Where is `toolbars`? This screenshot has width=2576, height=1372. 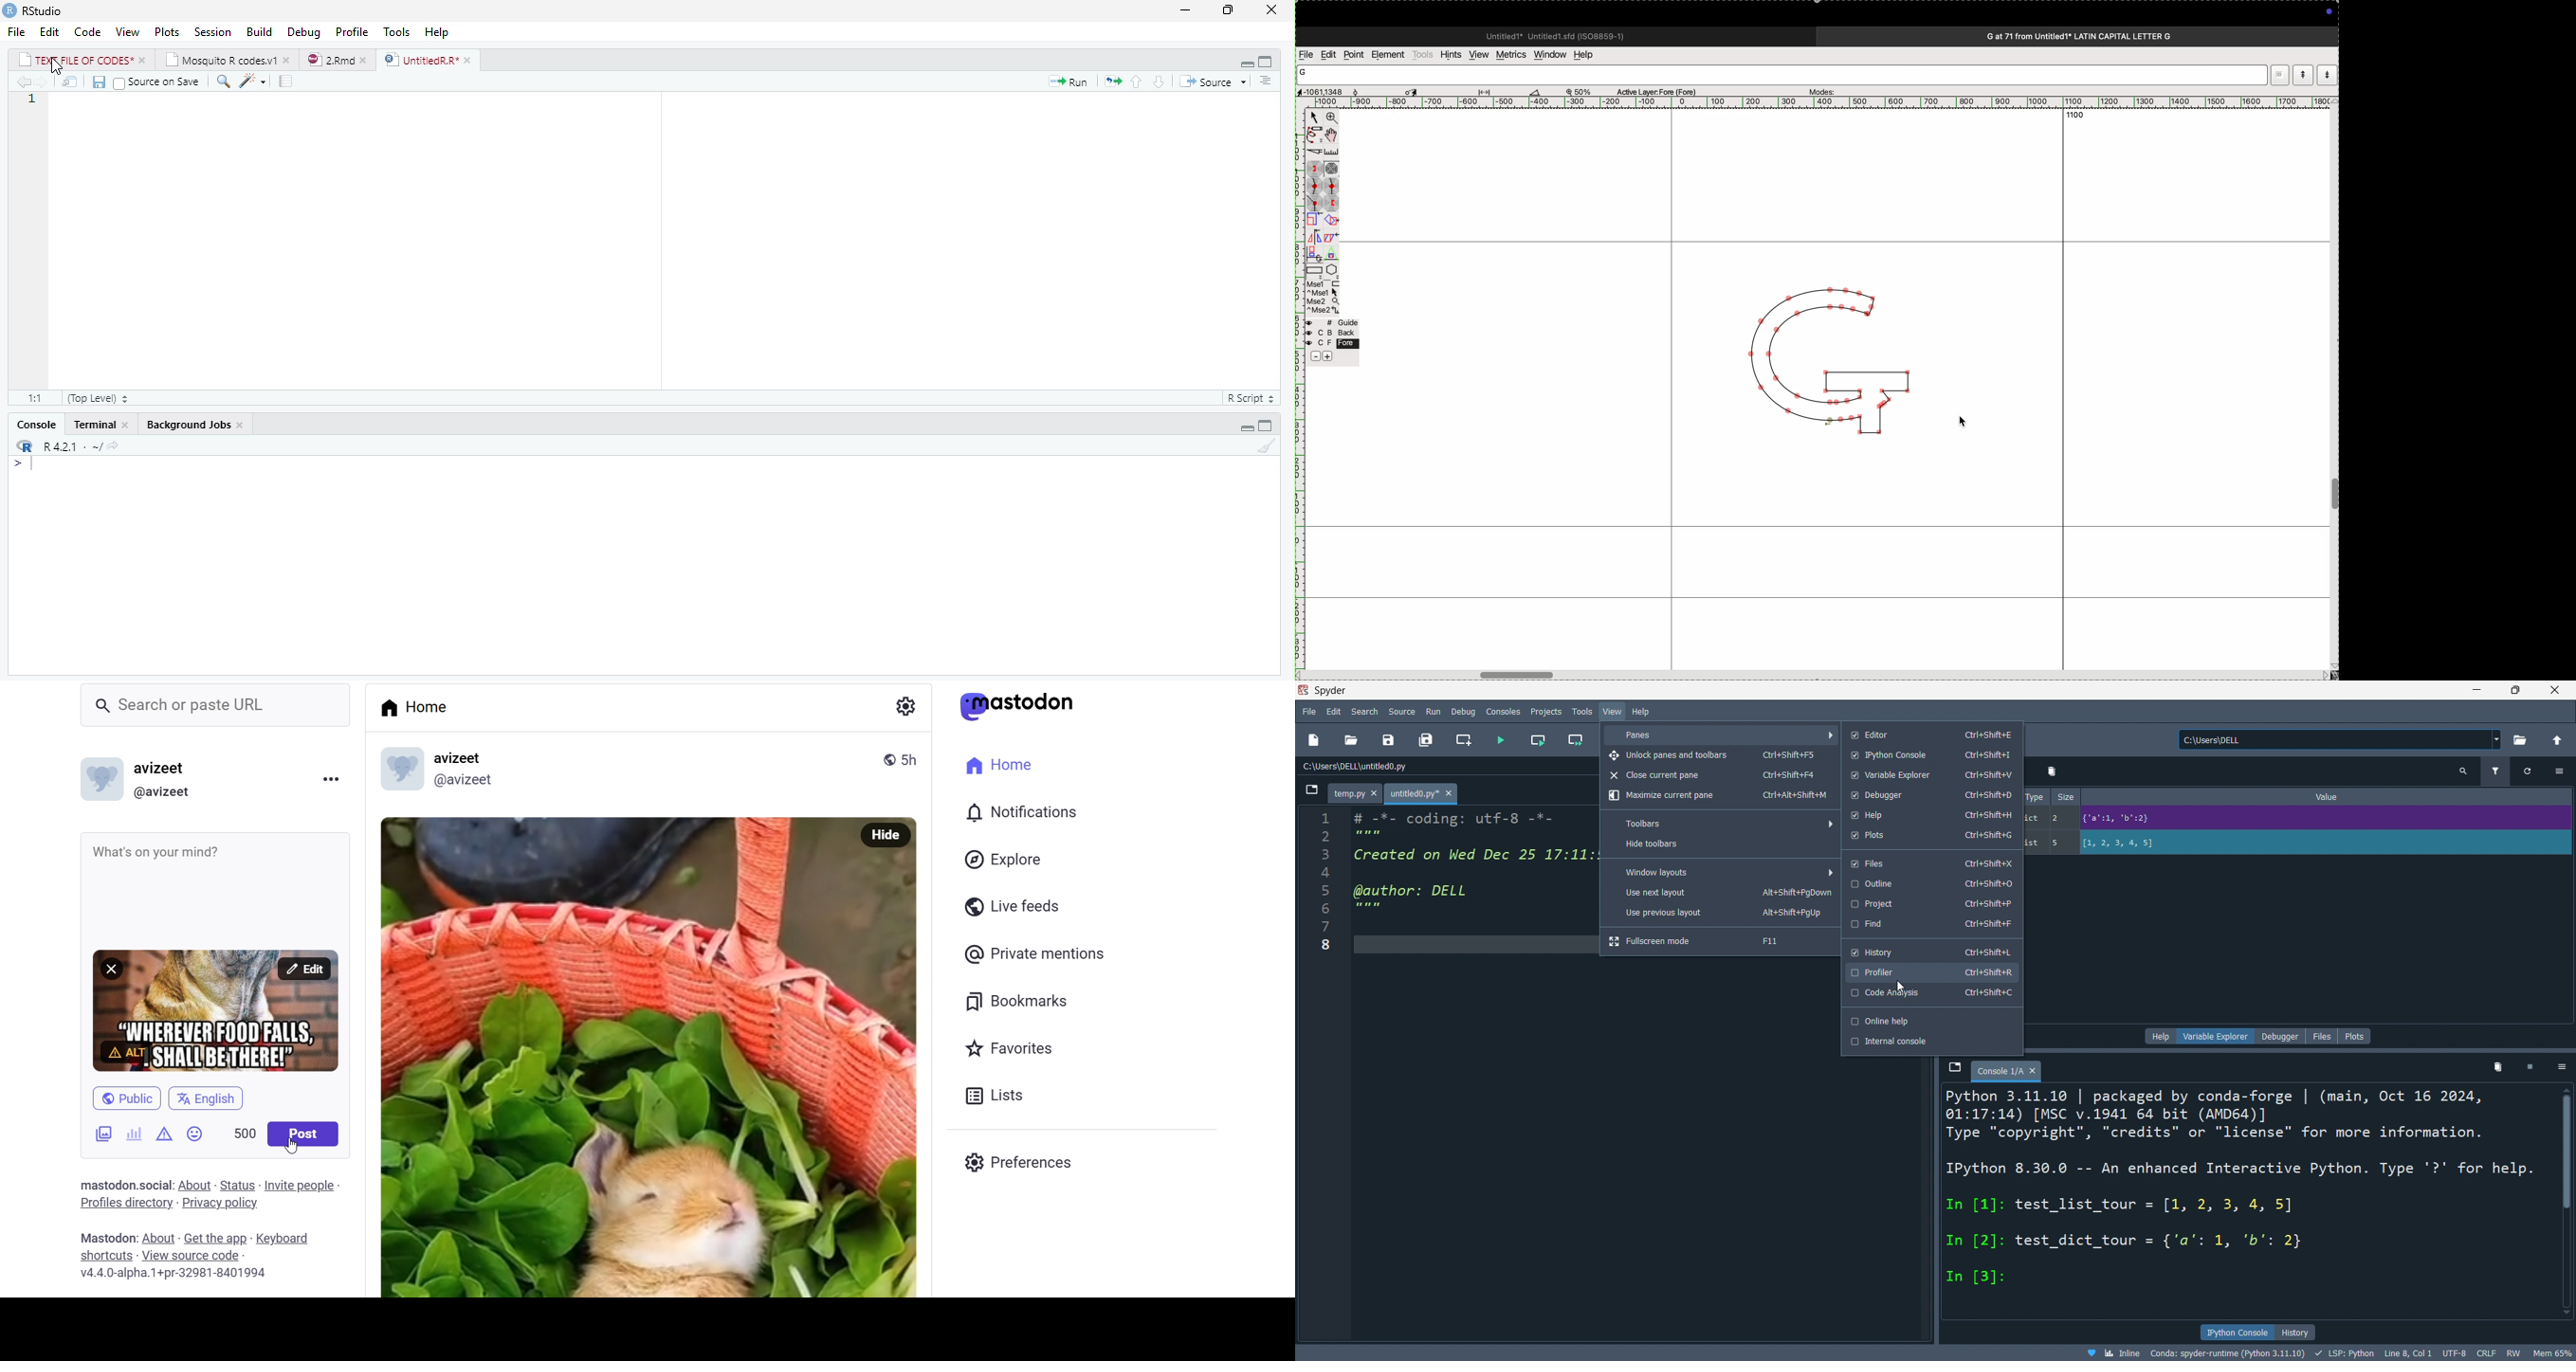 toolbars is located at coordinates (1720, 823).